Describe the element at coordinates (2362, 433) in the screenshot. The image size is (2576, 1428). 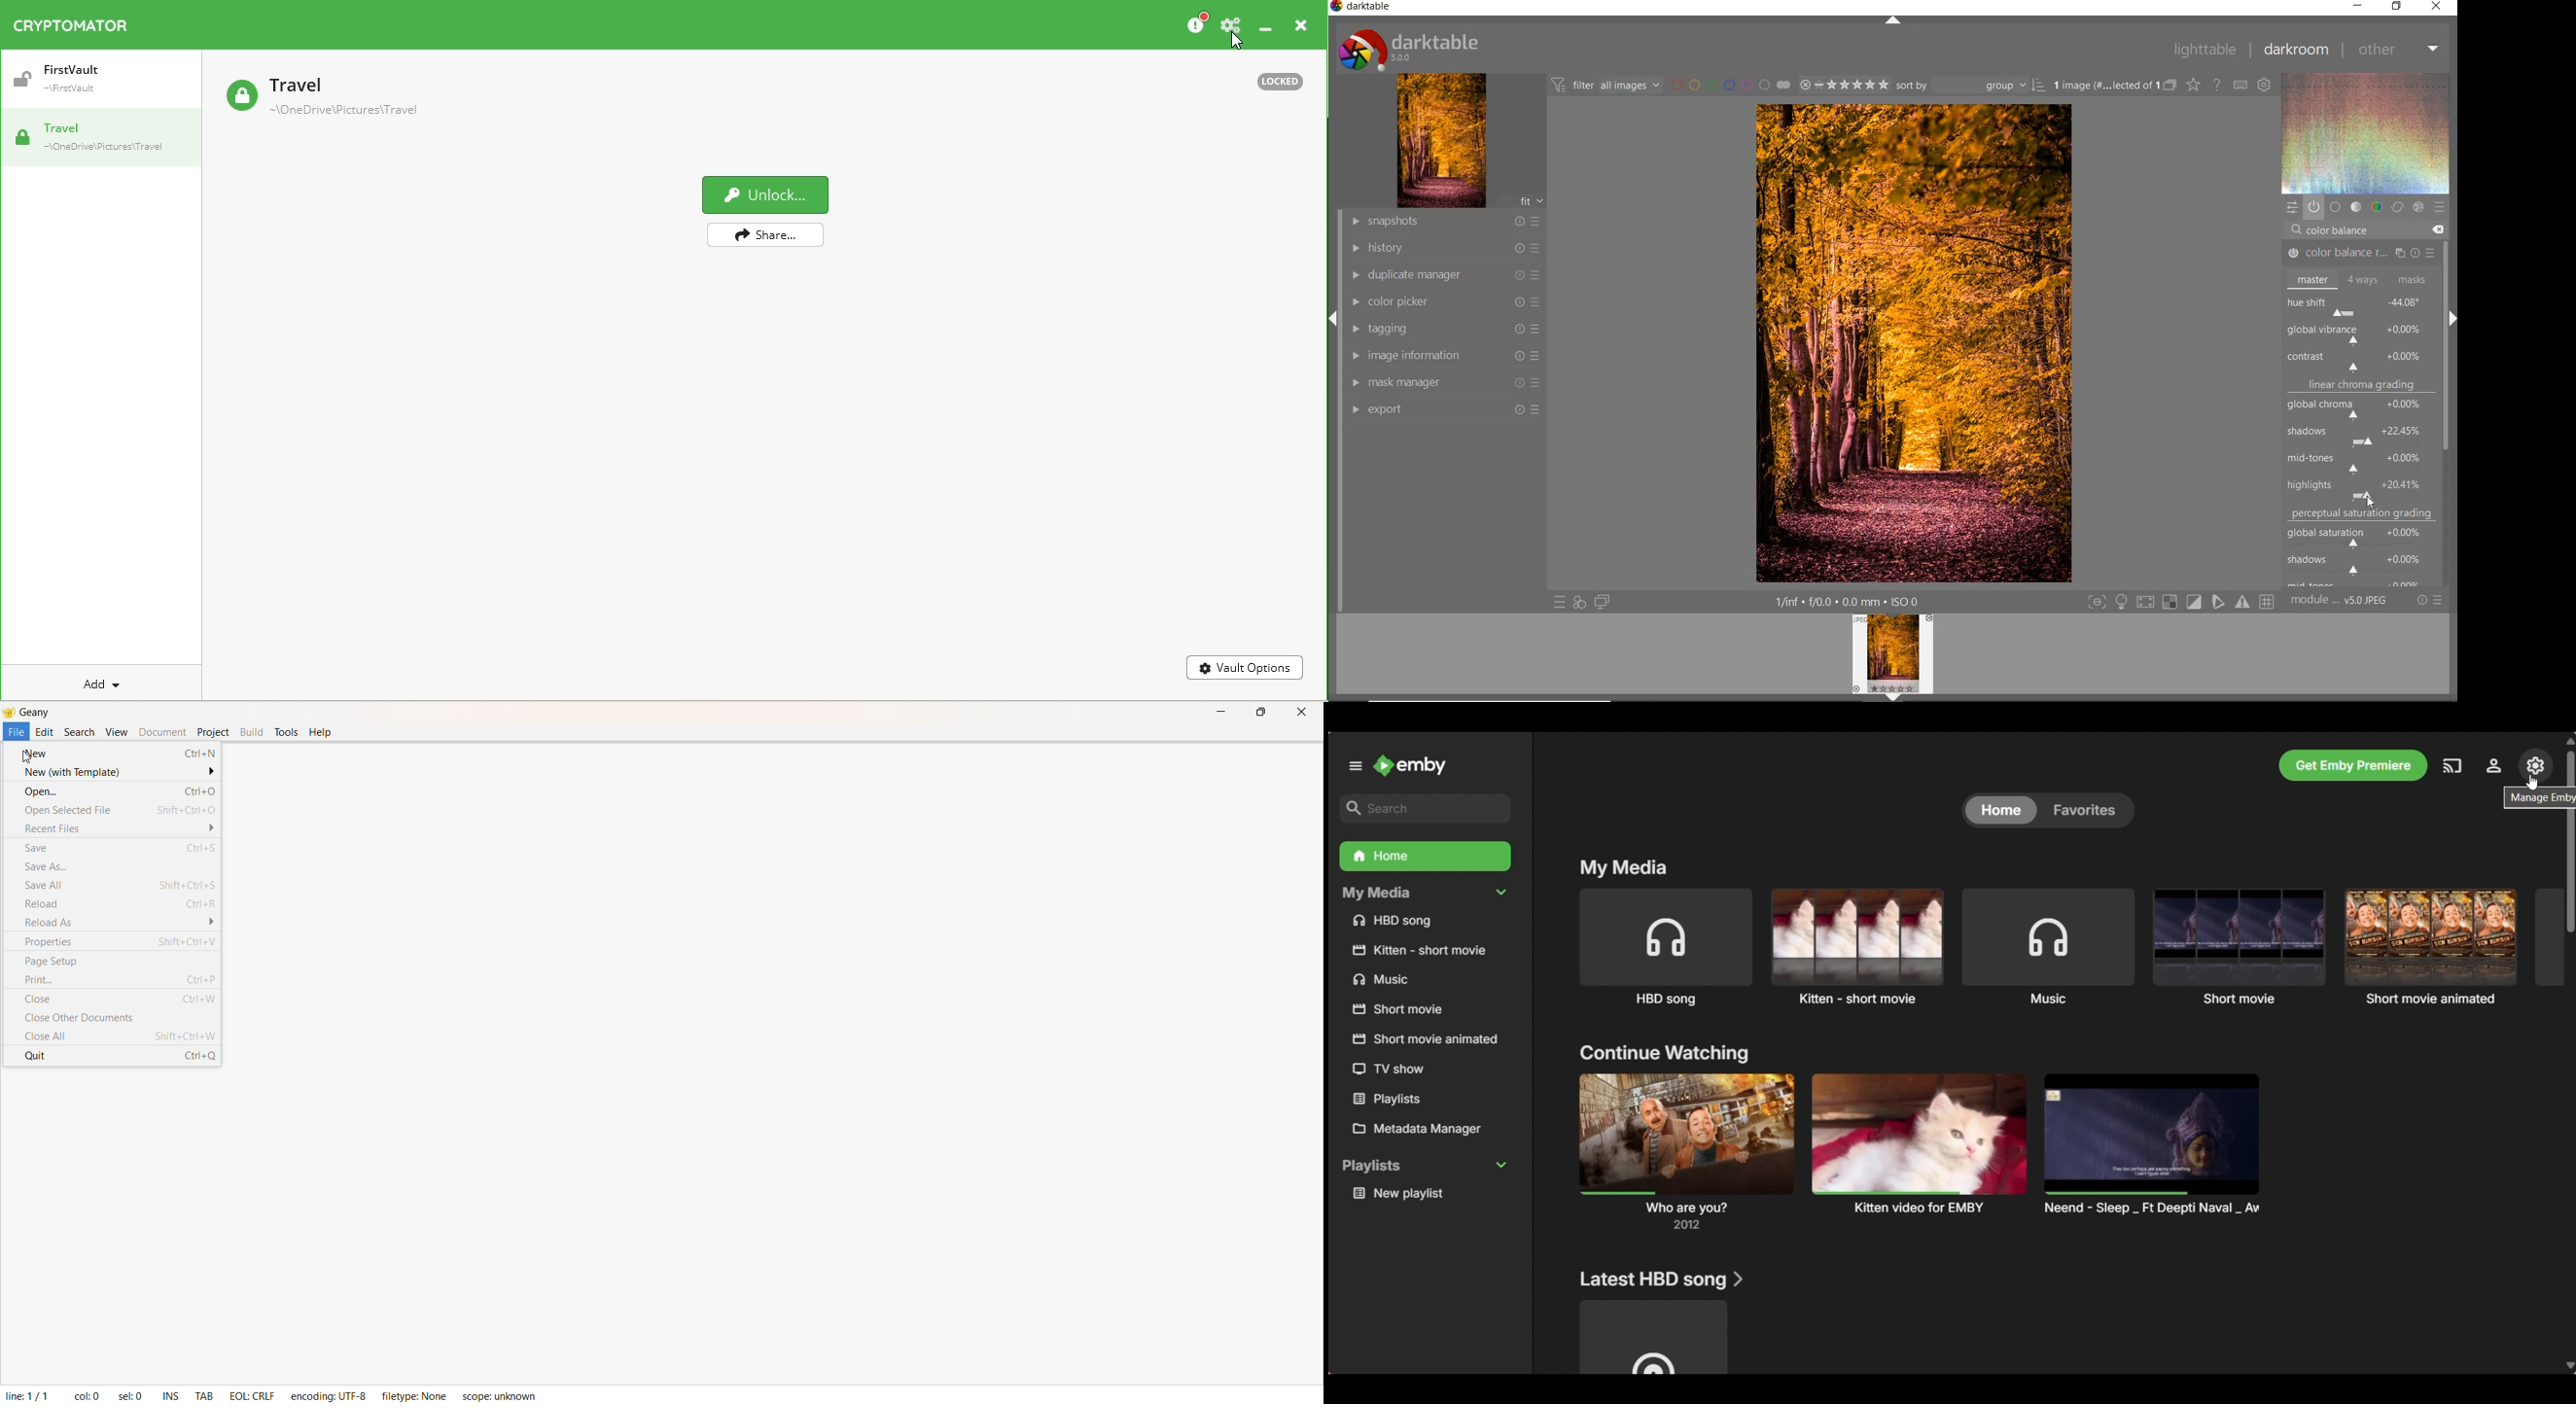
I see `shadows` at that location.